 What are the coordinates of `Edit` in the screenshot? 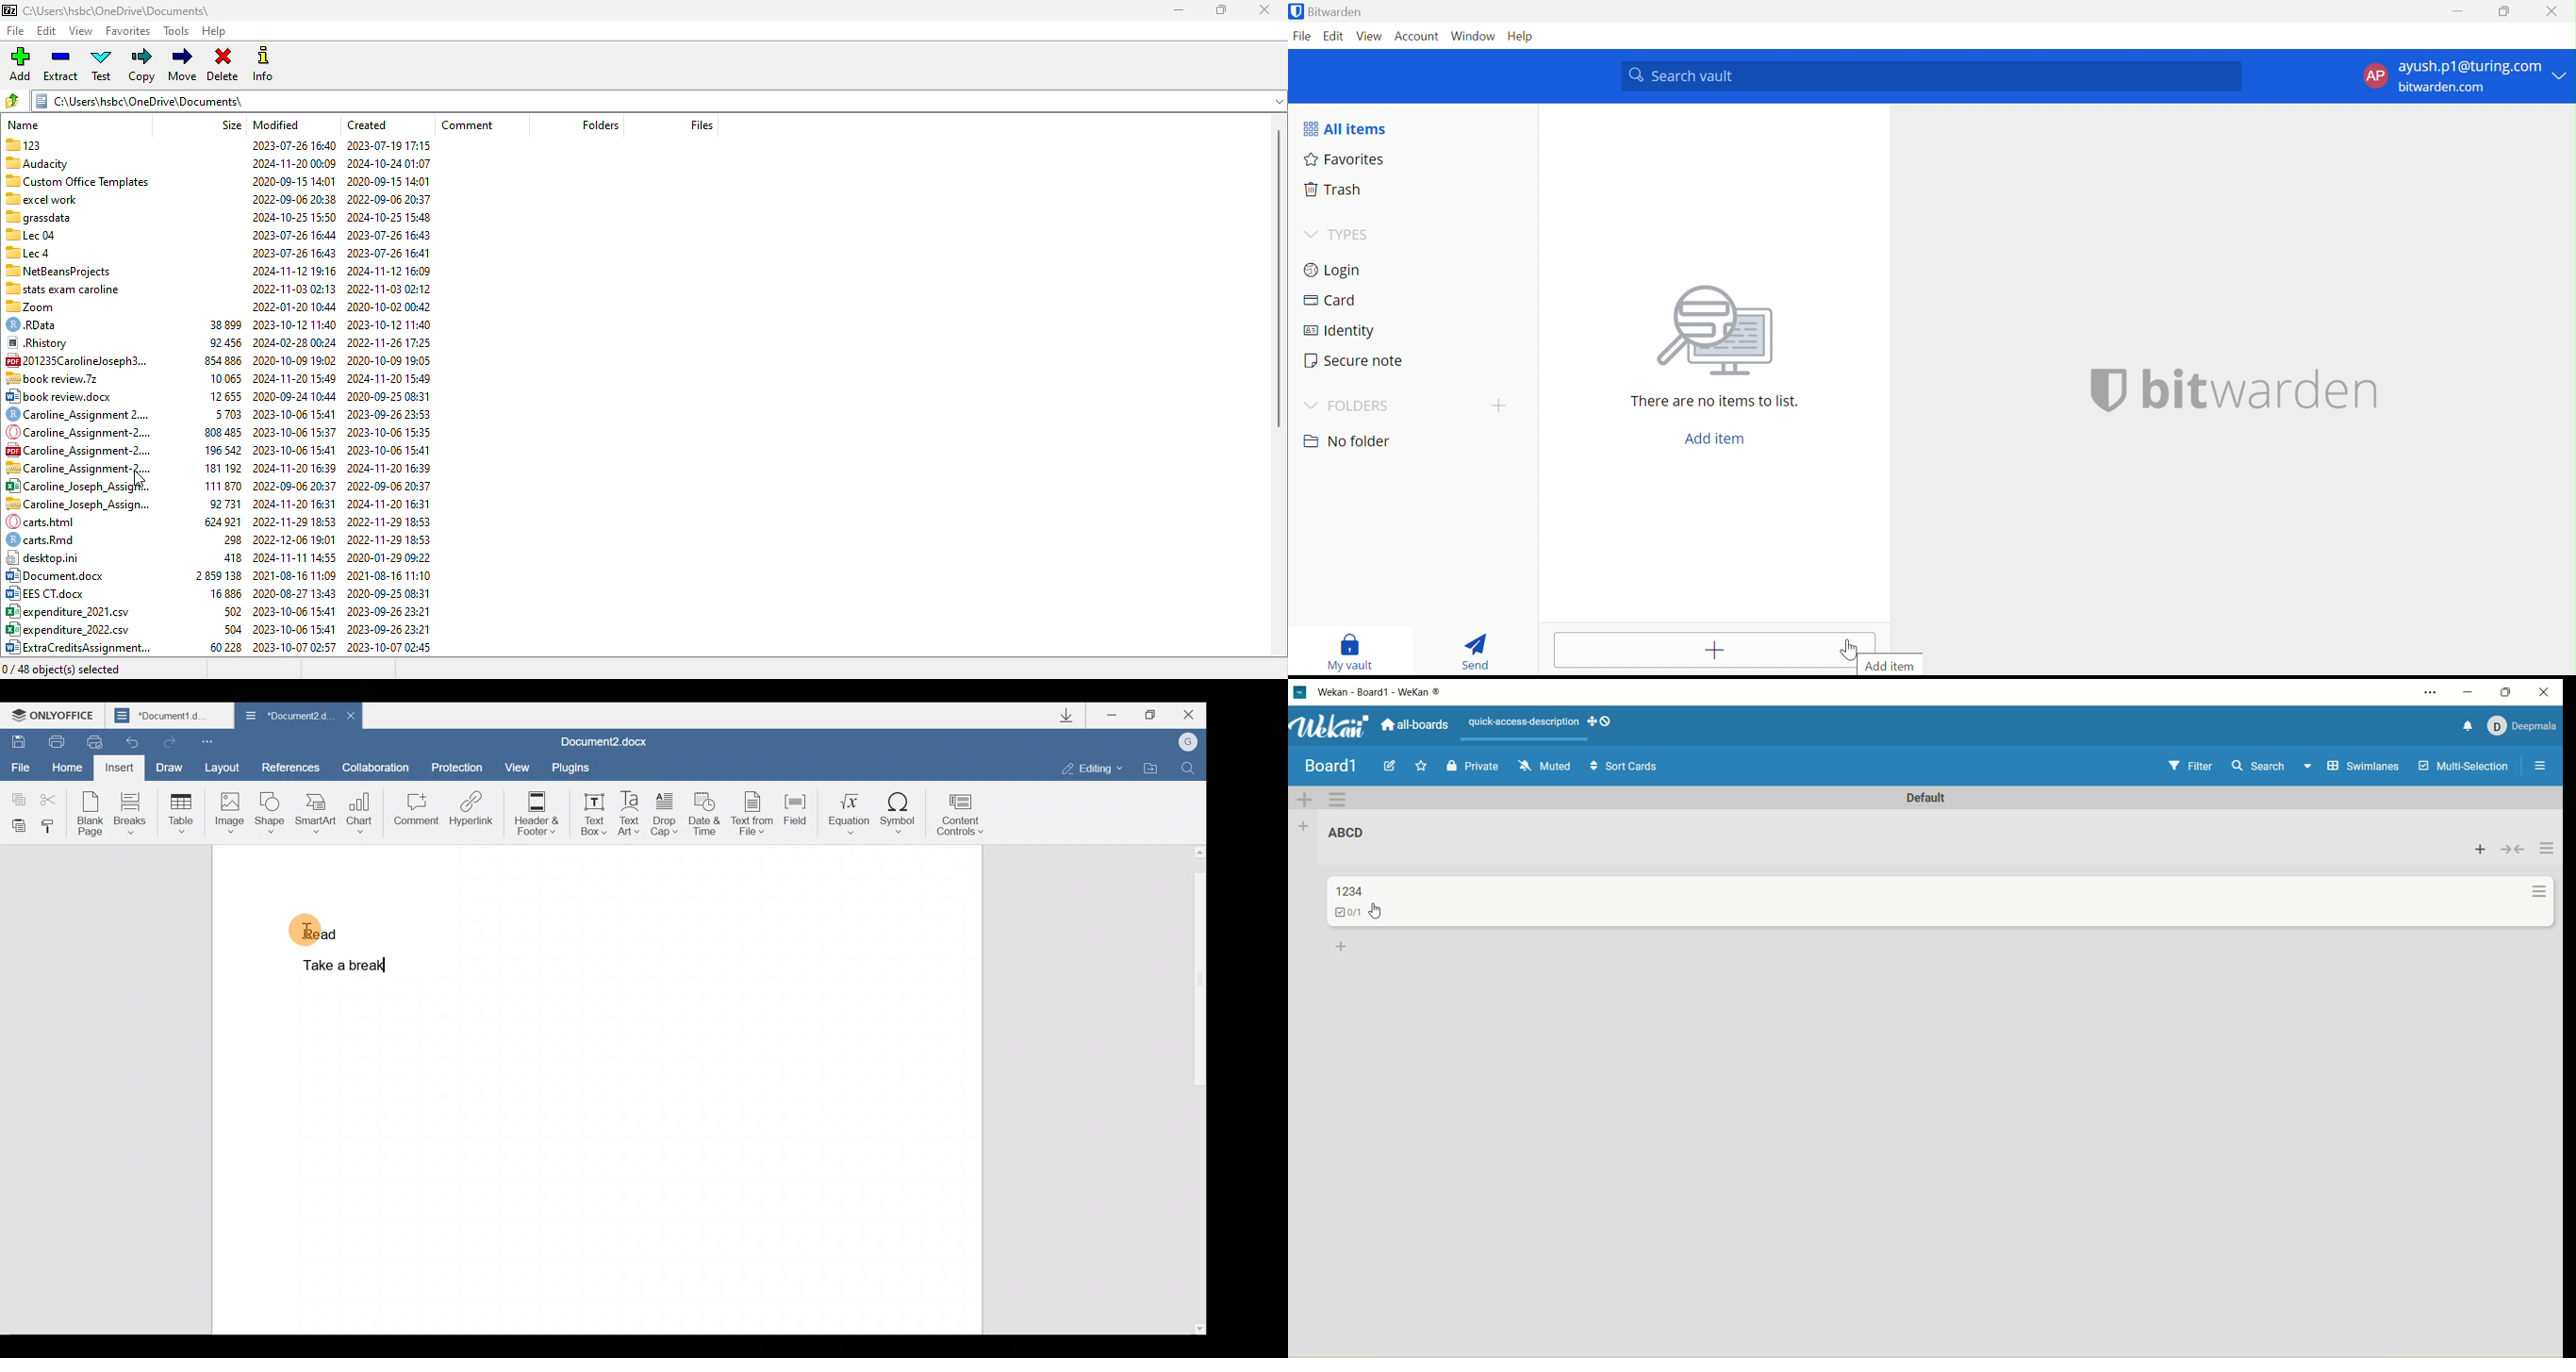 It's located at (1335, 38).